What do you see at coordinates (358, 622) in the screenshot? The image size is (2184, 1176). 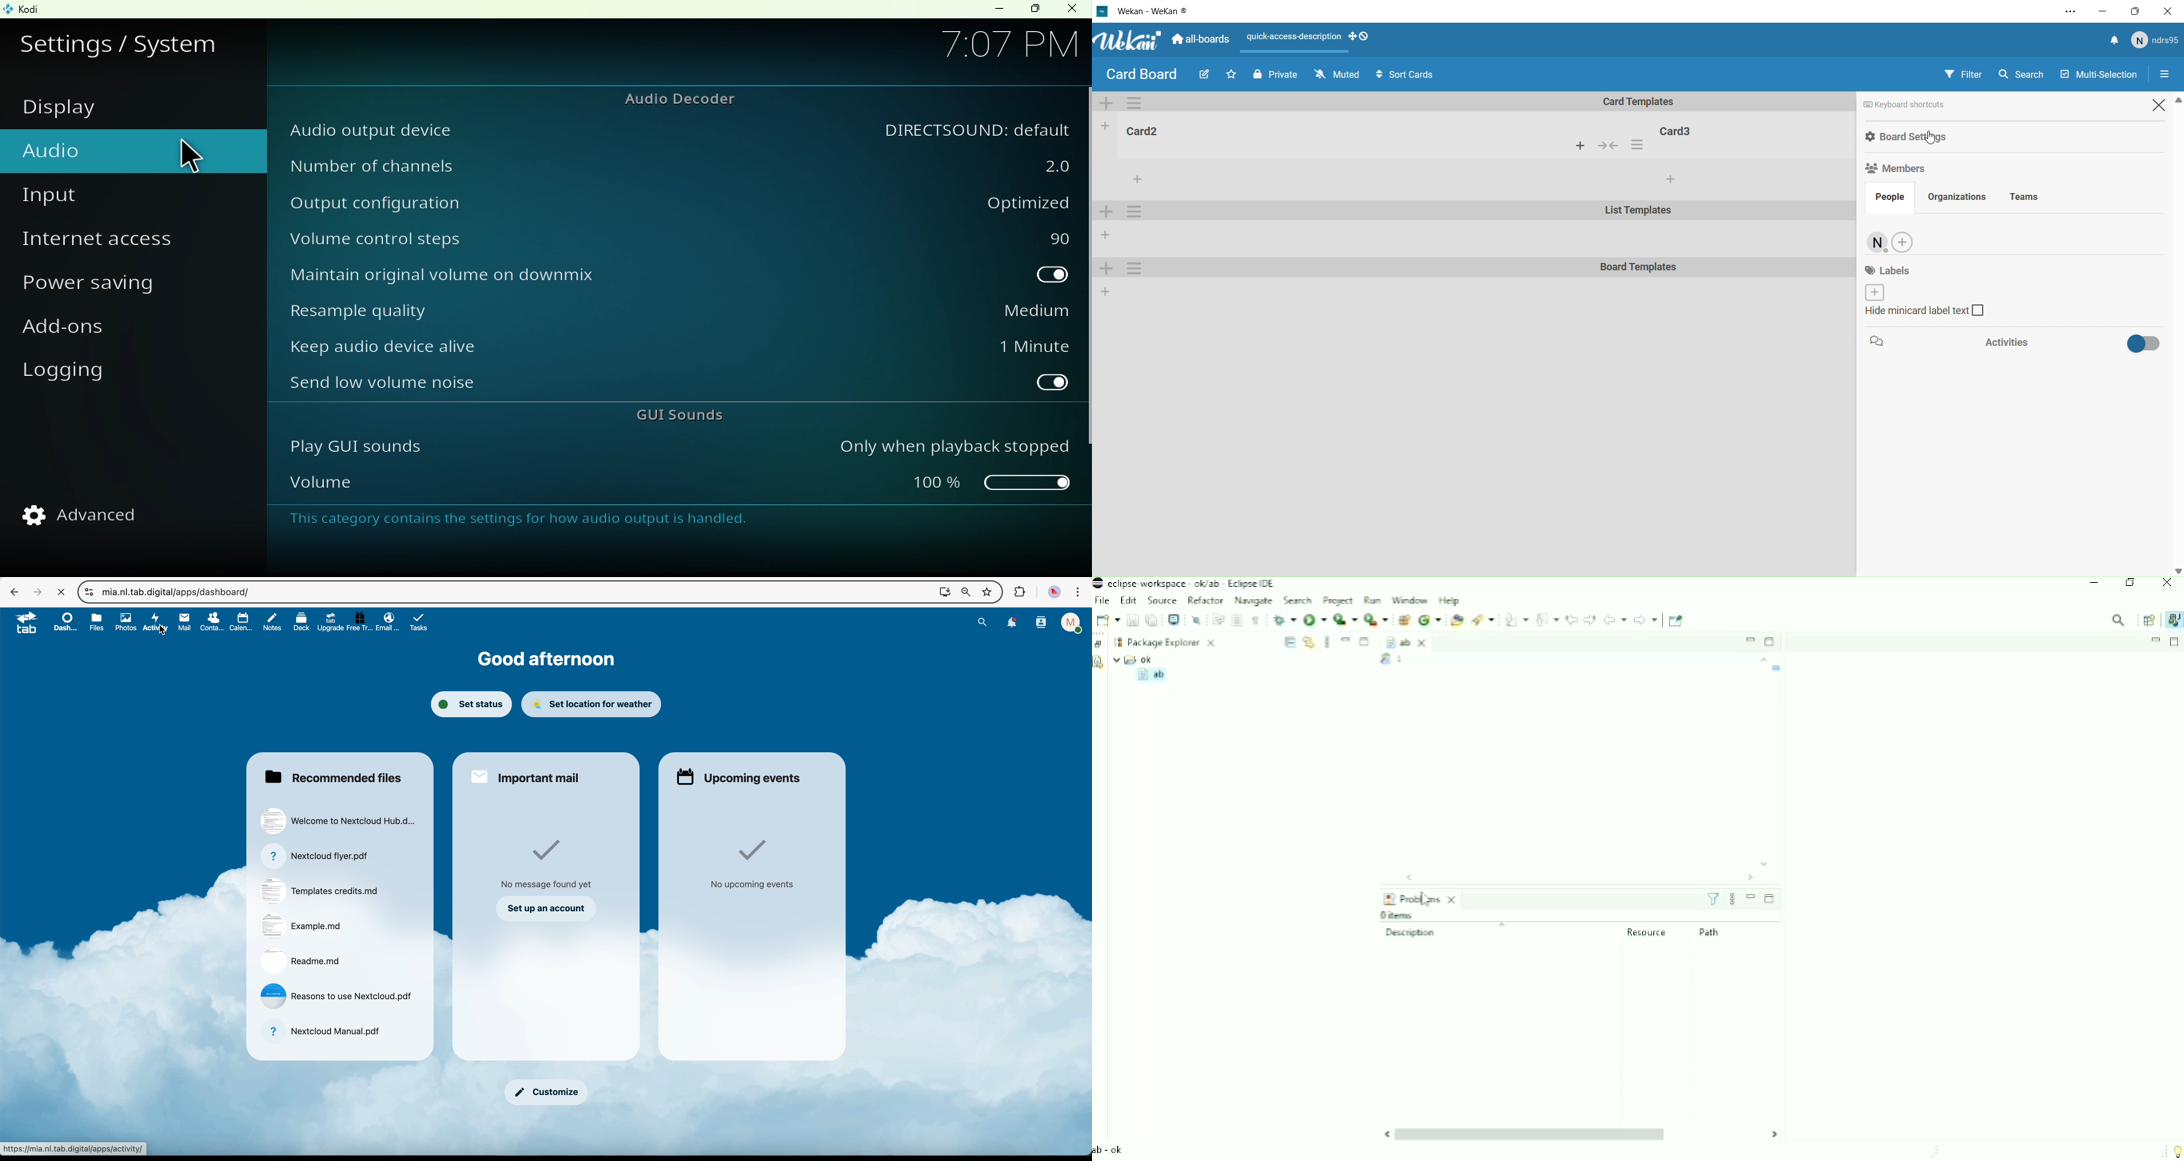 I see `free trial` at bounding box center [358, 622].